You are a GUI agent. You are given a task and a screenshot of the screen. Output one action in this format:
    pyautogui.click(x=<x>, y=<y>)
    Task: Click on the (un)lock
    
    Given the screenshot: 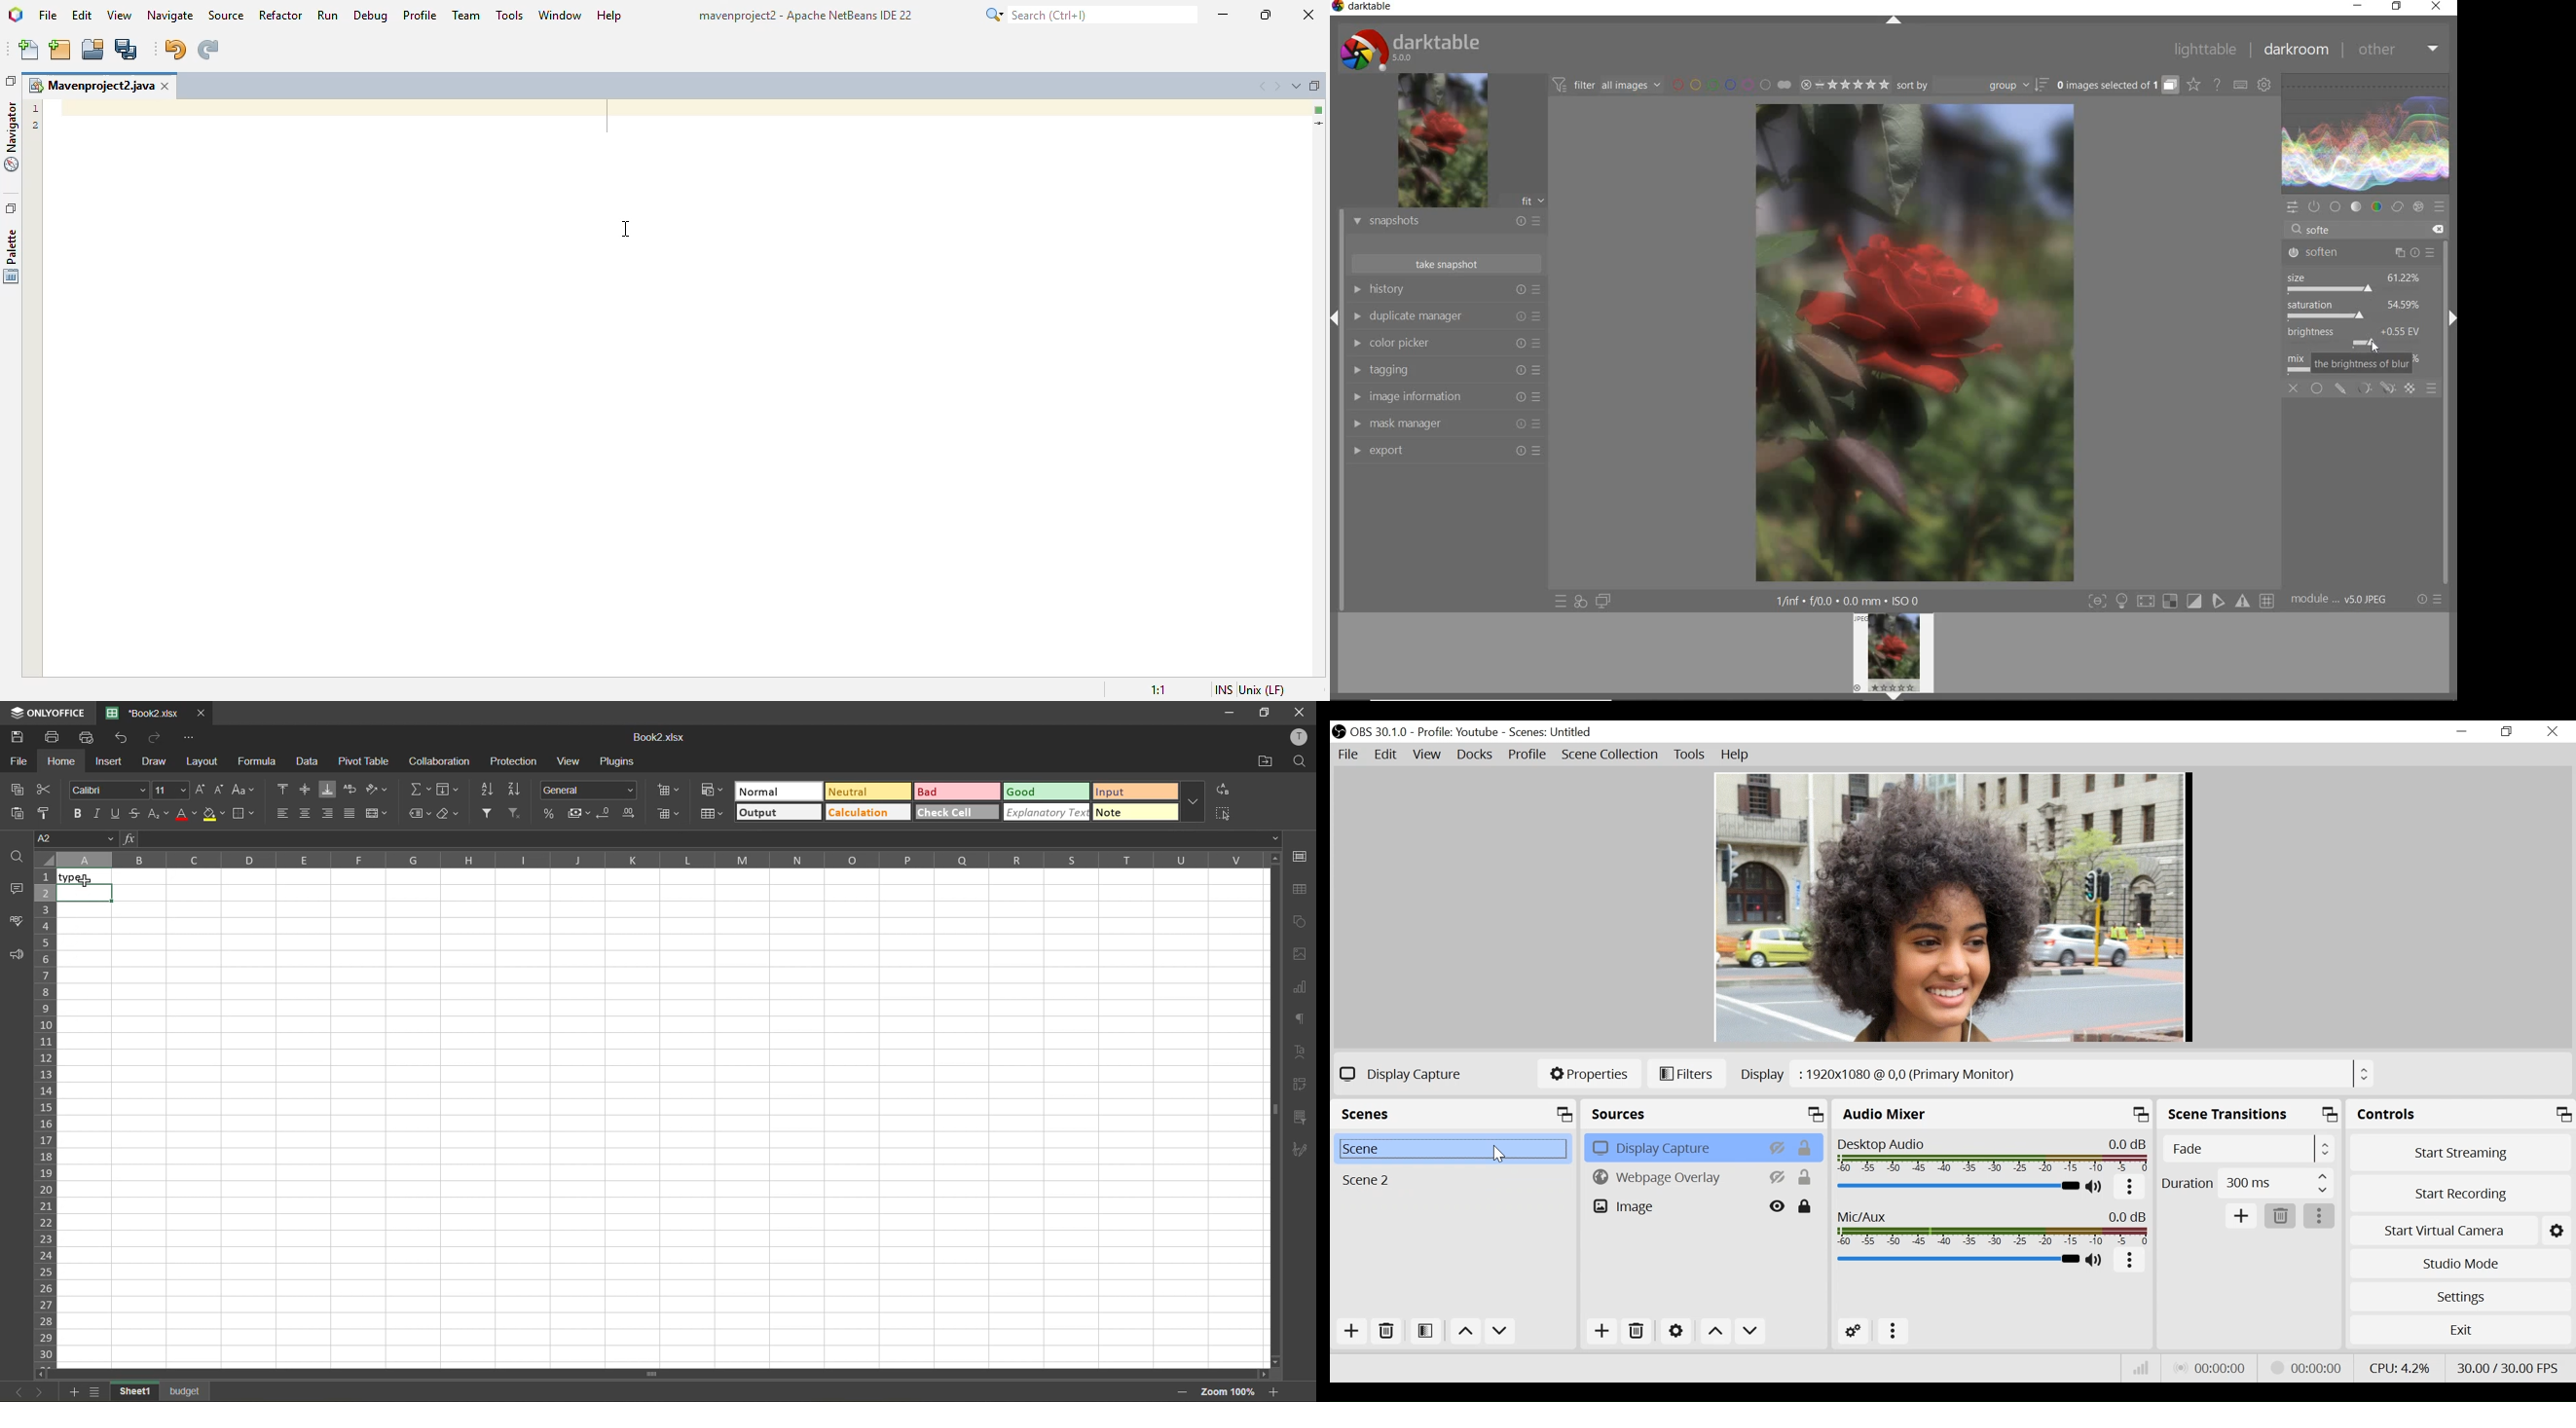 What is the action you would take?
    pyautogui.click(x=1806, y=1177)
    